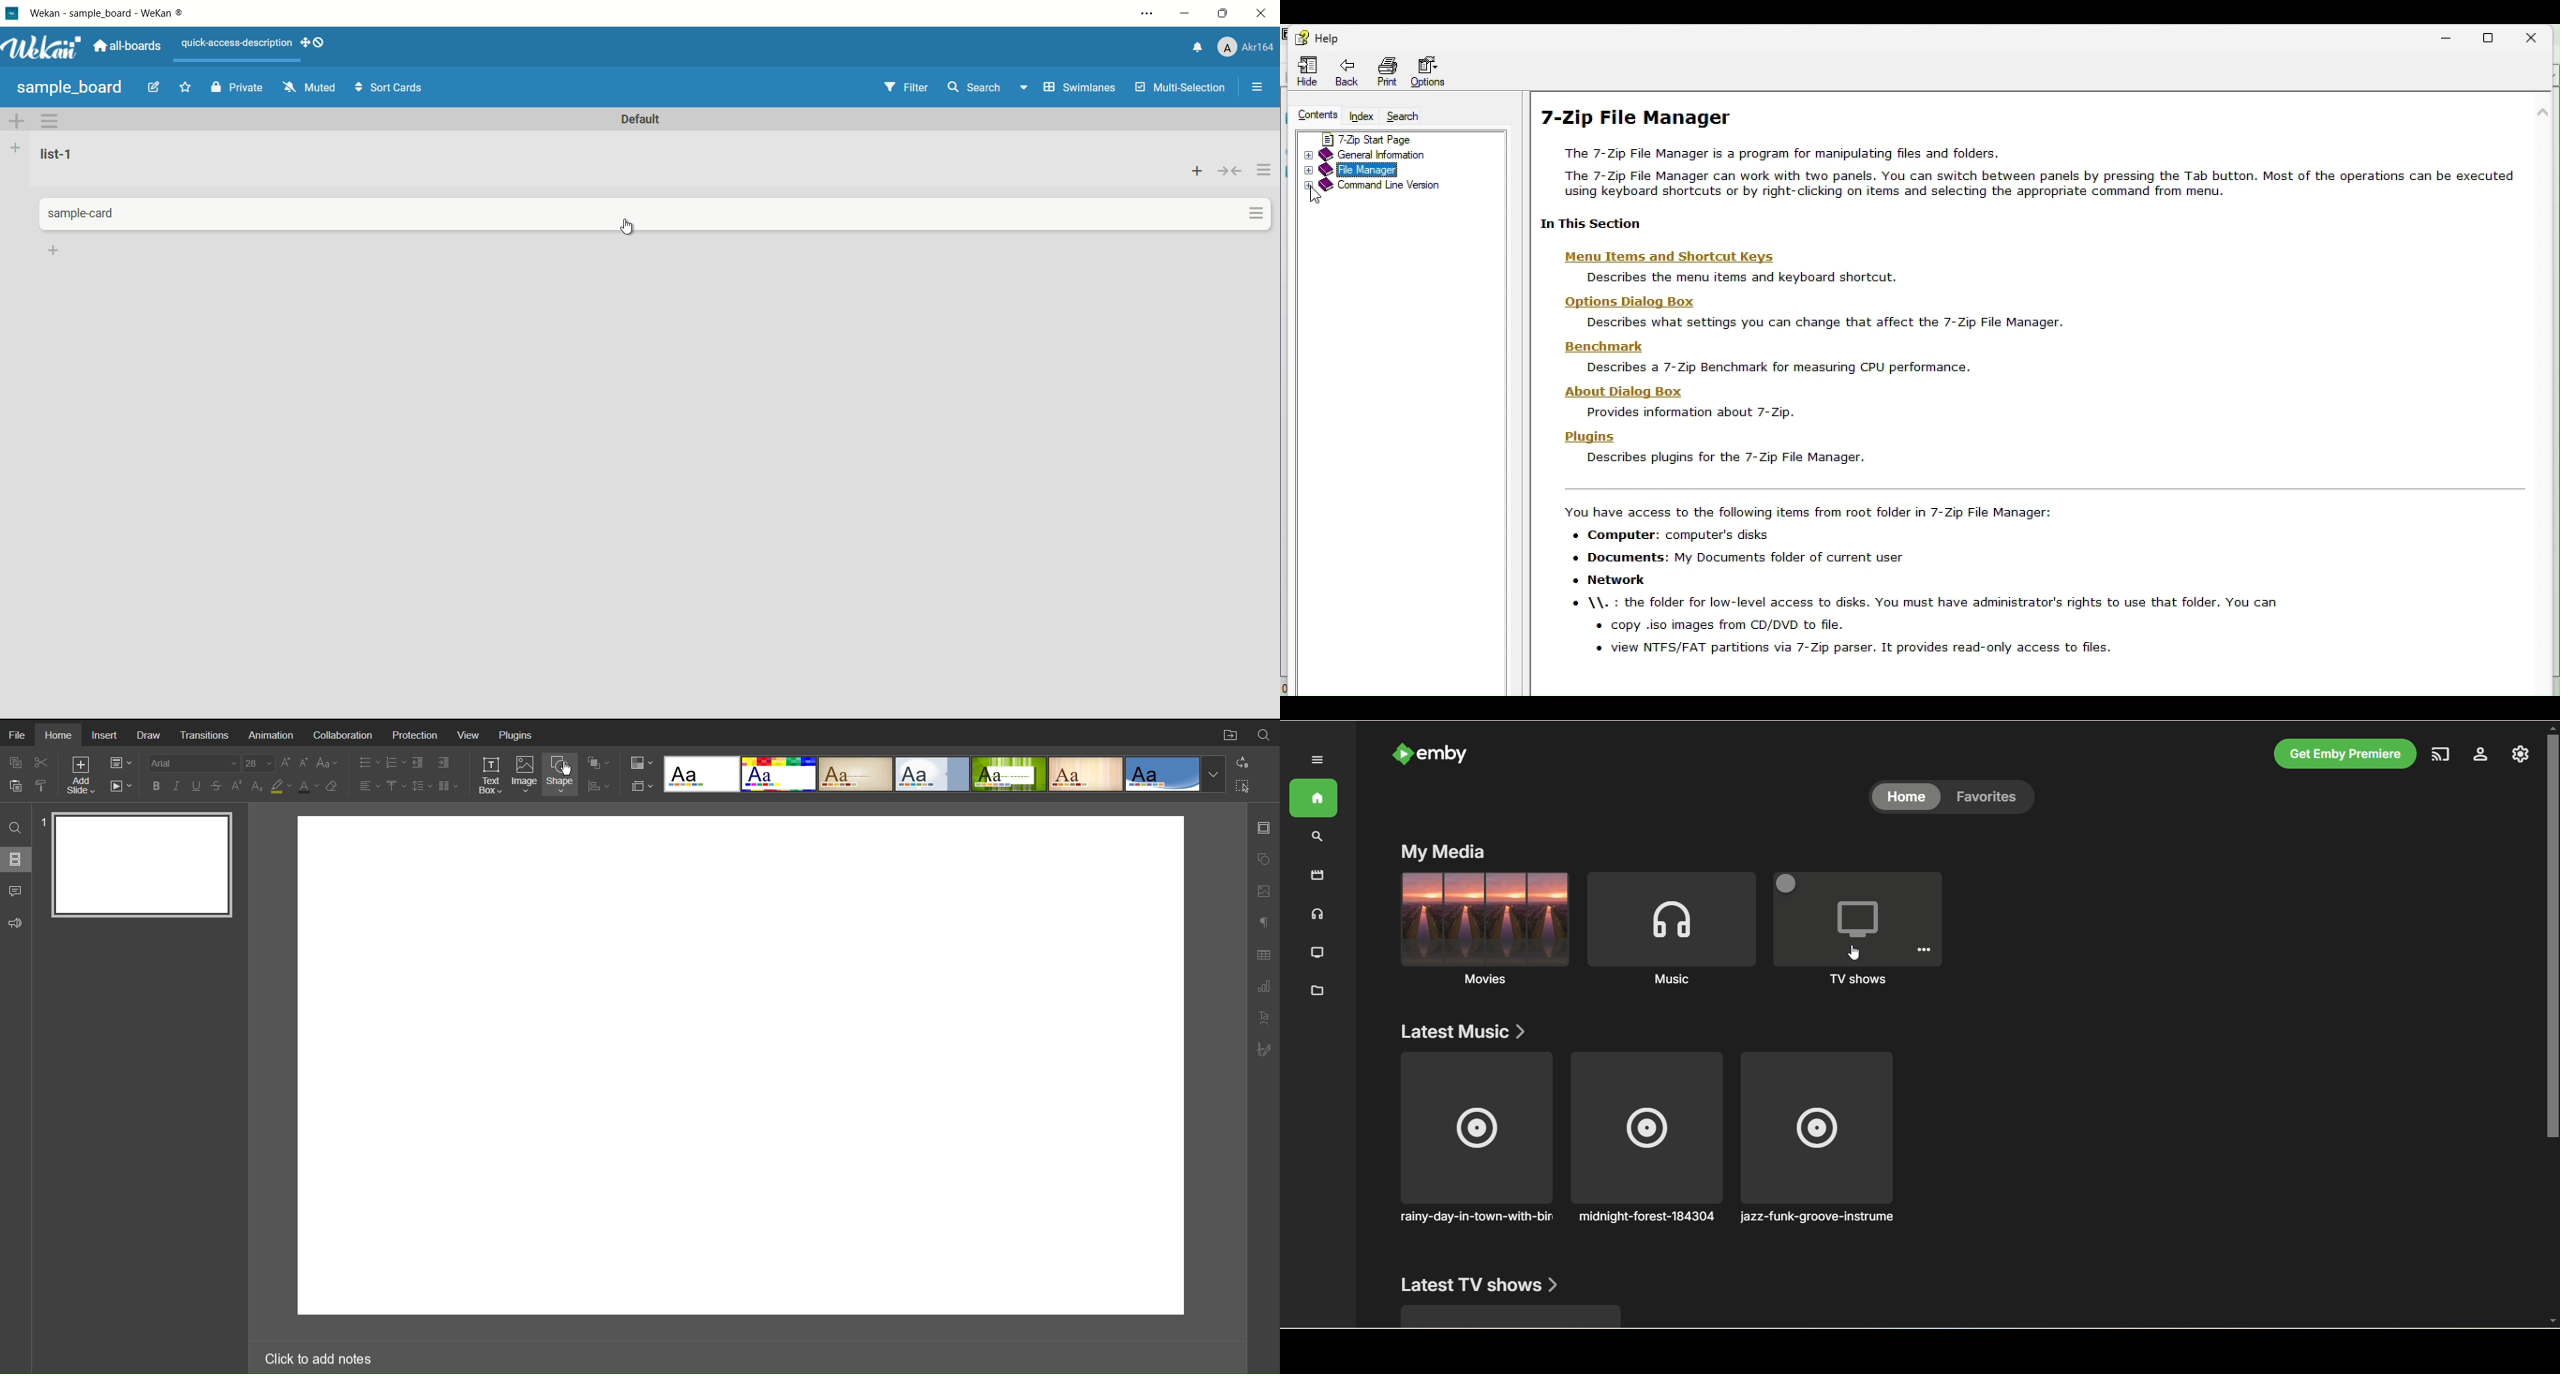 Image resolution: width=2576 pixels, height=1400 pixels. Describe the element at coordinates (210, 763) in the screenshot. I see `Font Settings` at that location.